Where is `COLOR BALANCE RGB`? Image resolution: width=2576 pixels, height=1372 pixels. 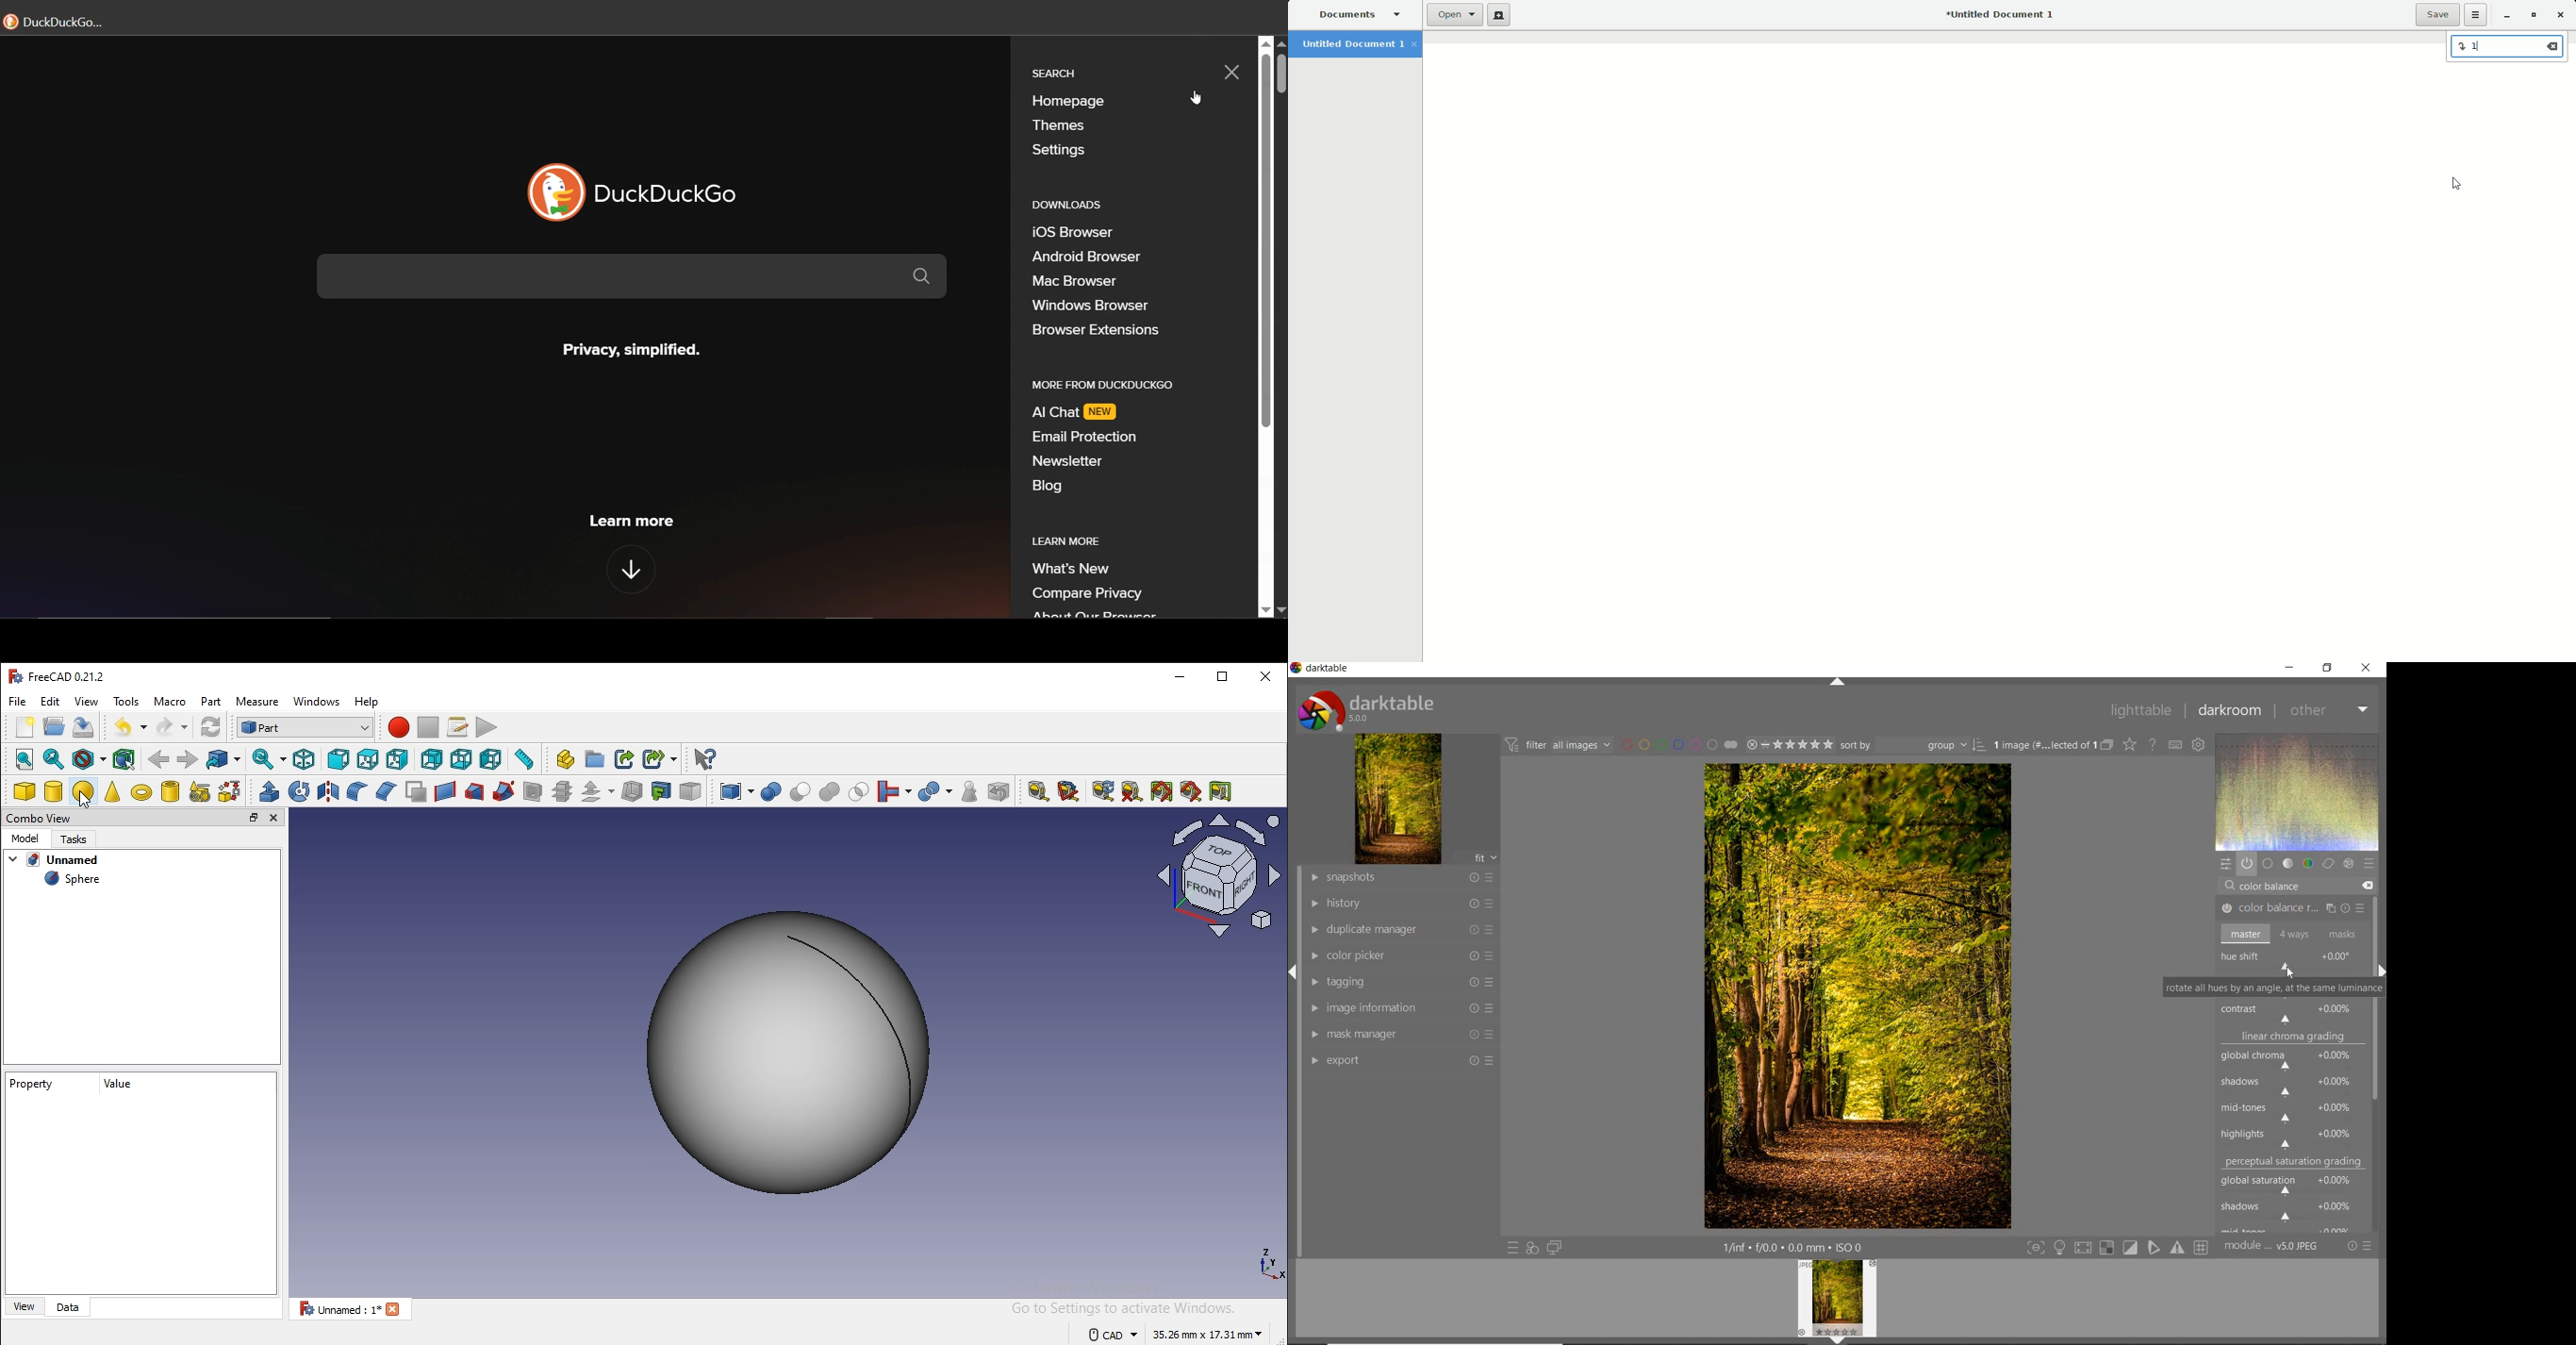
COLOR BALANCE RGB is located at coordinates (2289, 909).